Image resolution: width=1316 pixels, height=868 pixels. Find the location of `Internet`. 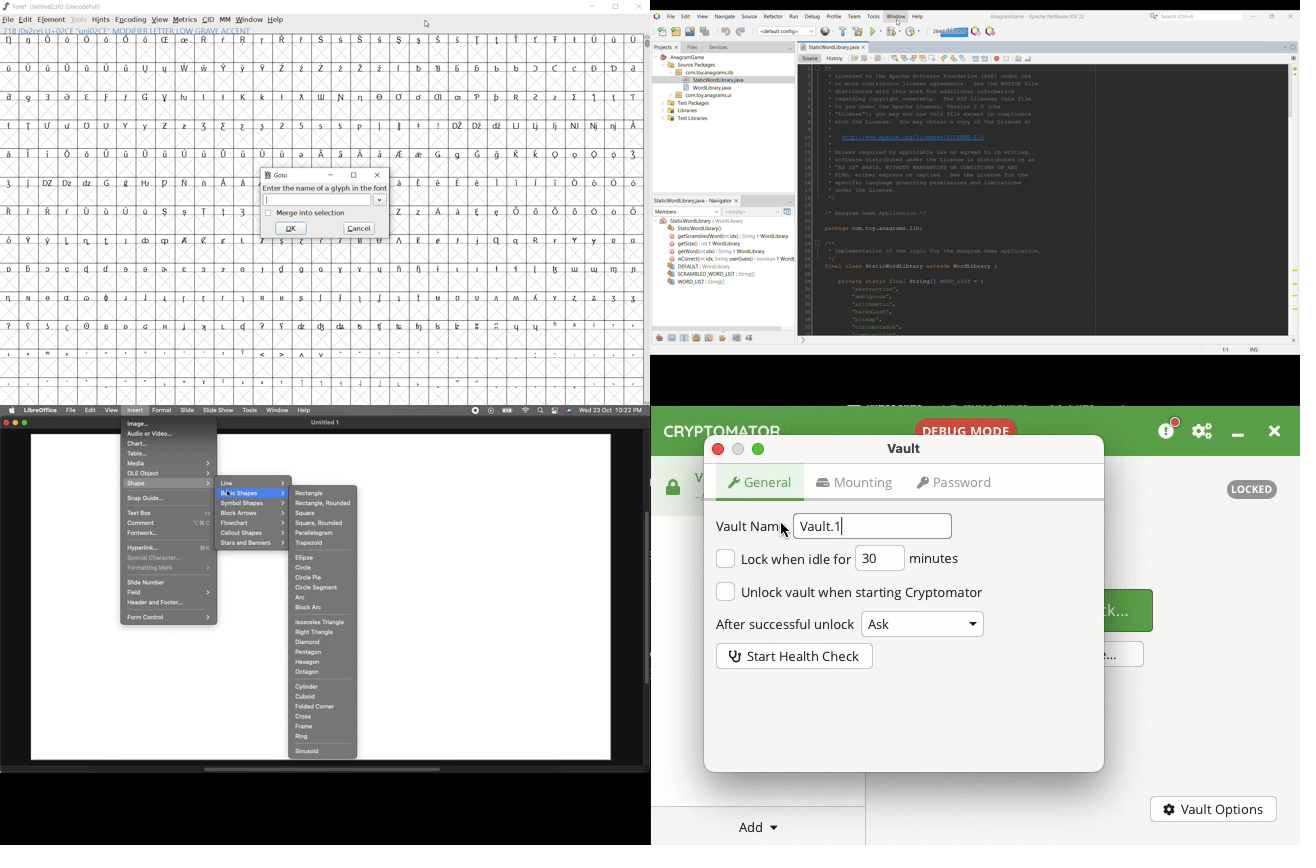

Internet is located at coordinates (525, 411).